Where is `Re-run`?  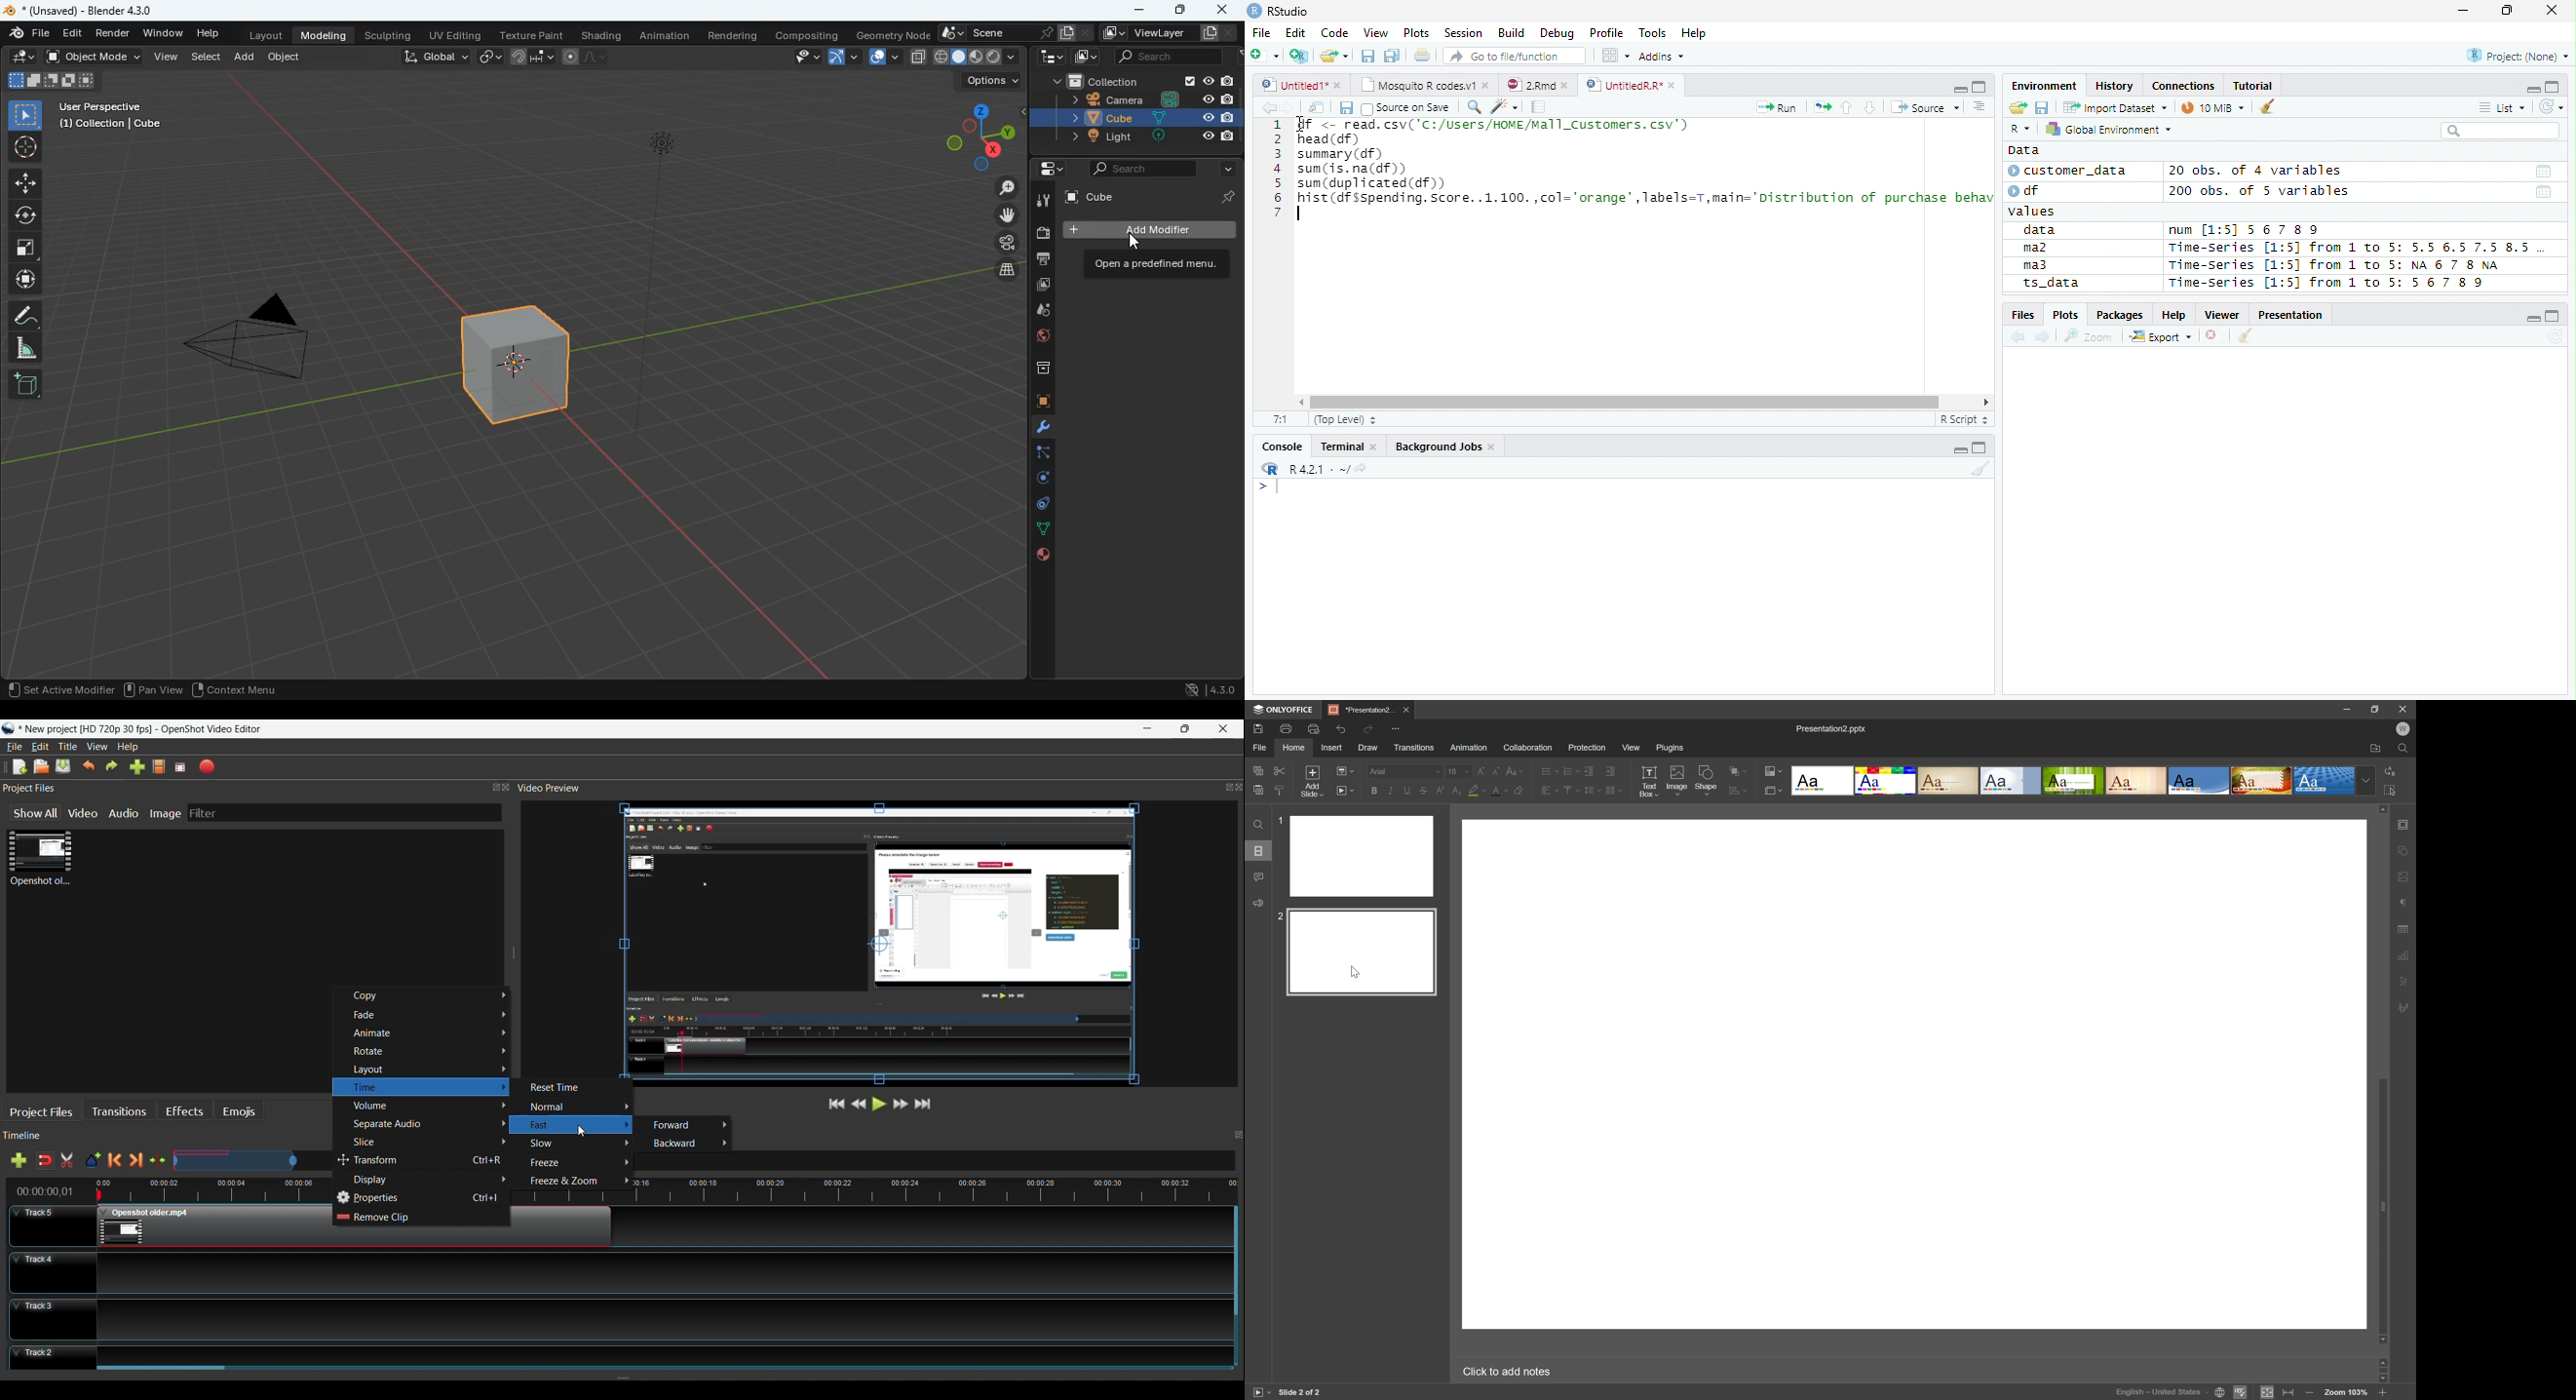
Re-run is located at coordinates (1822, 108).